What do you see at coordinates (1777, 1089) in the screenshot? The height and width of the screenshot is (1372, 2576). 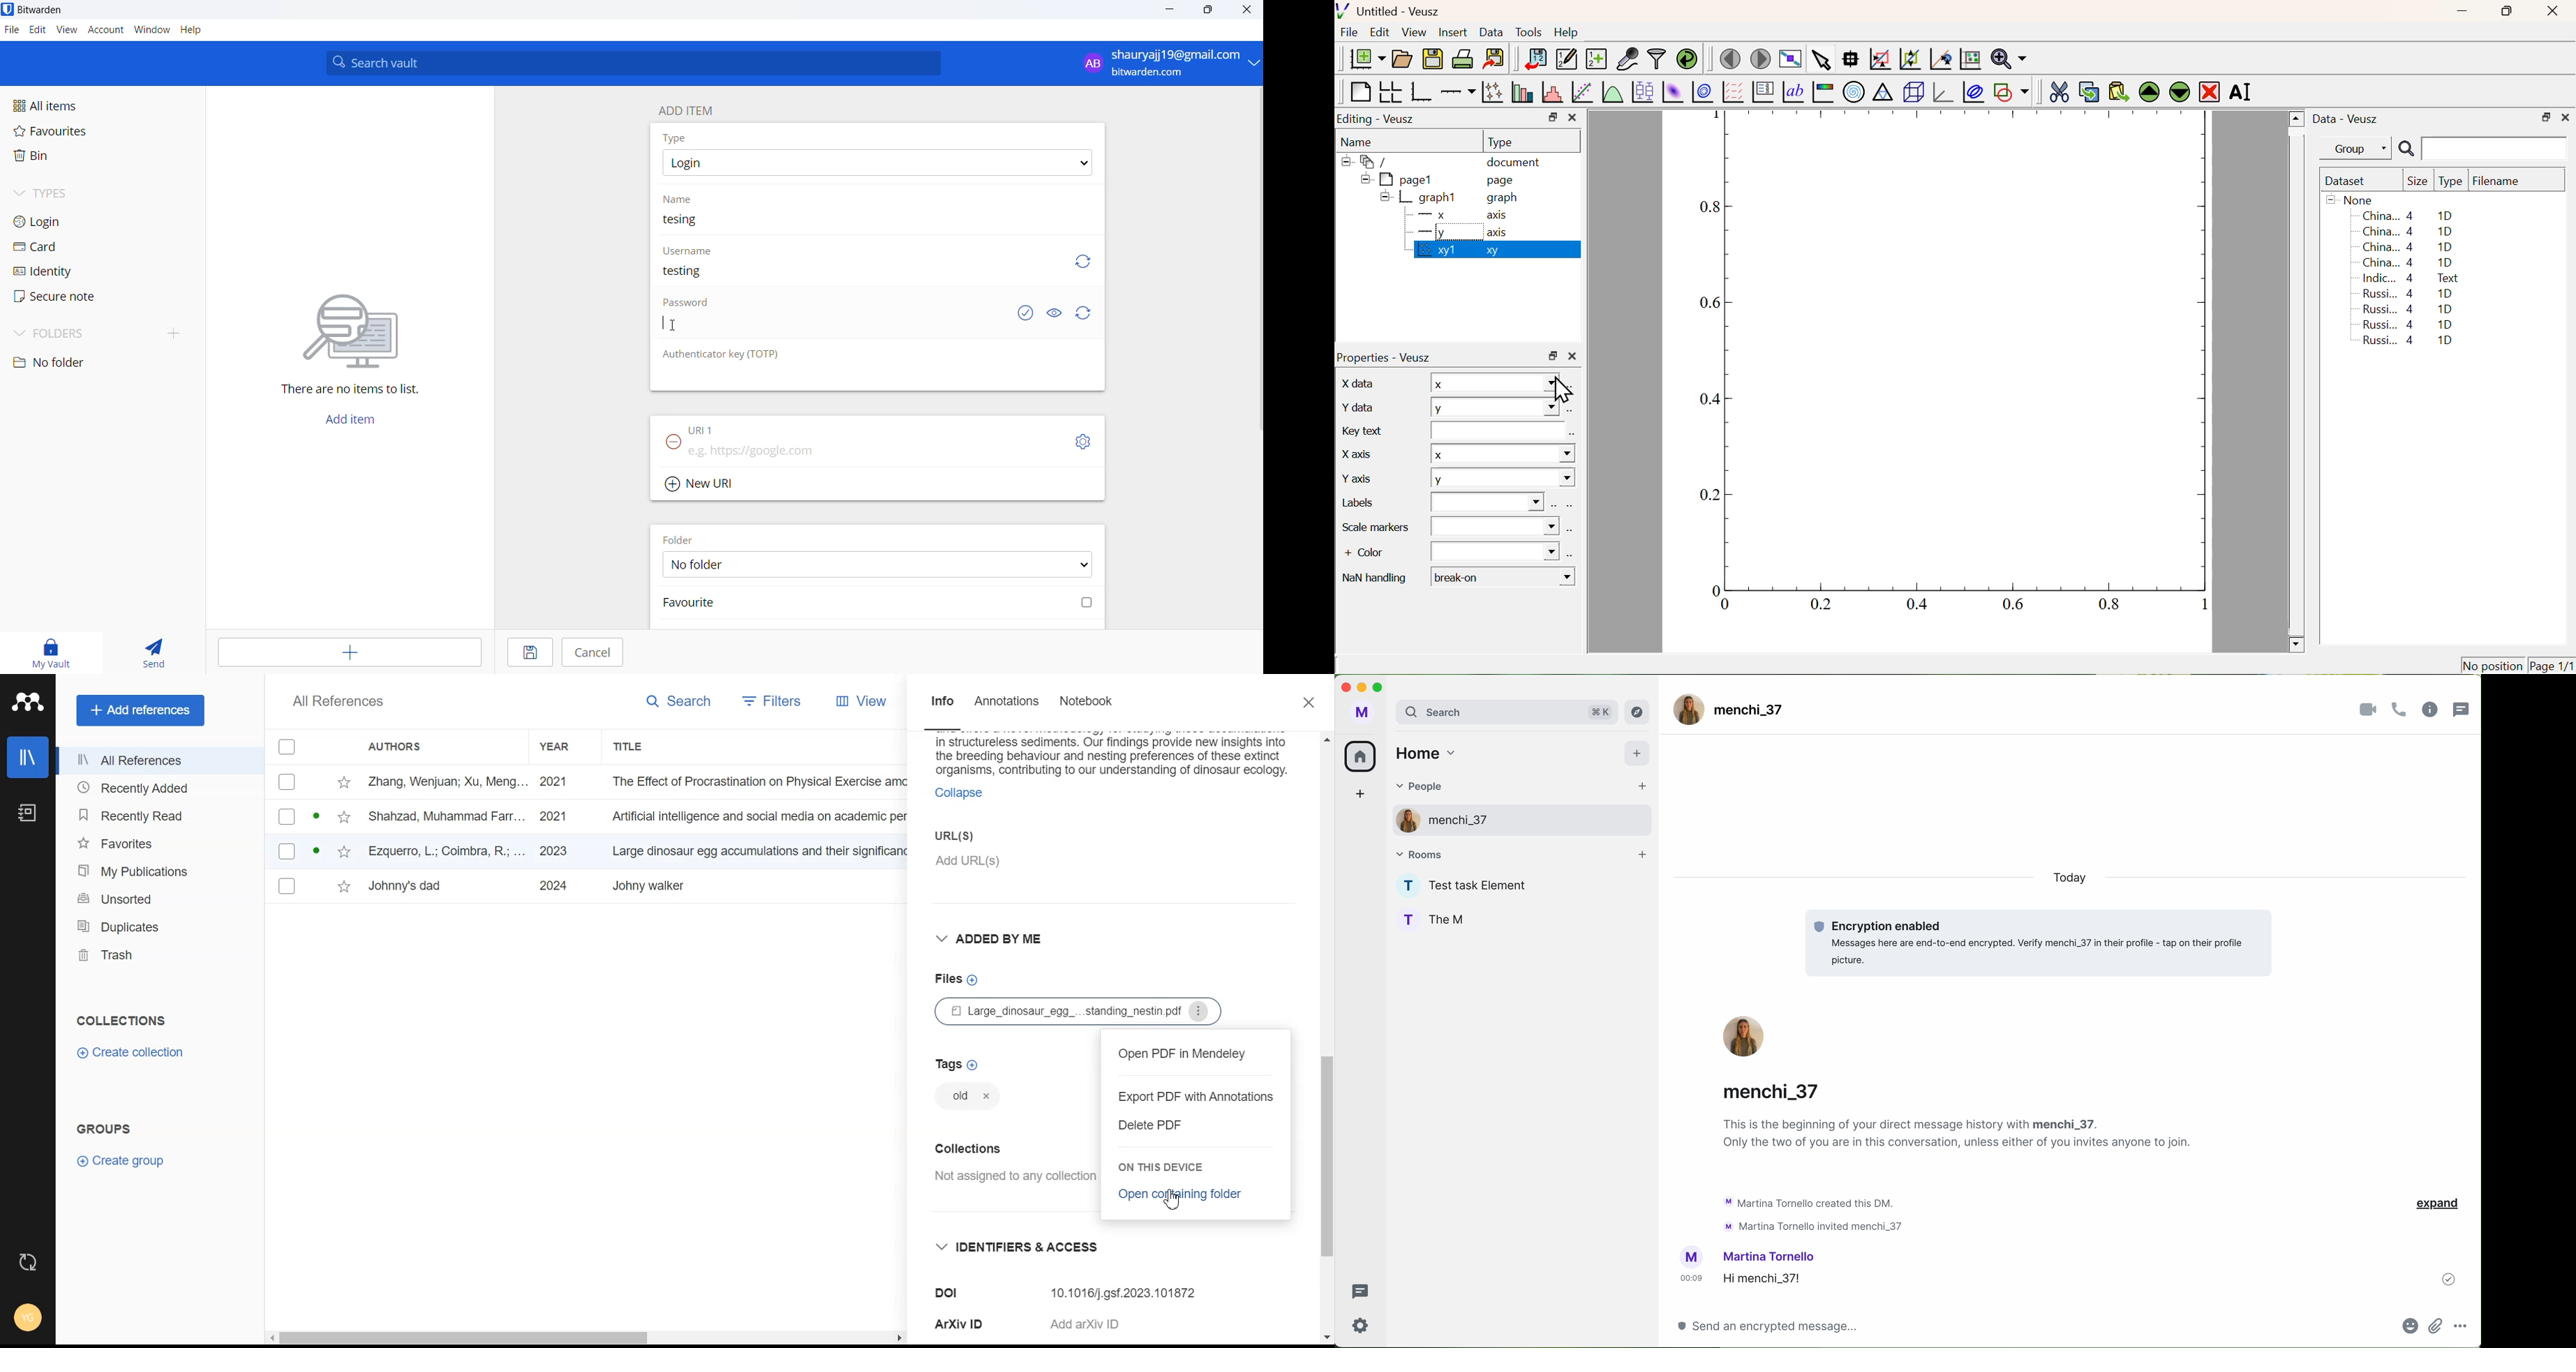 I see `username` at bounding box center [1777, 1089].